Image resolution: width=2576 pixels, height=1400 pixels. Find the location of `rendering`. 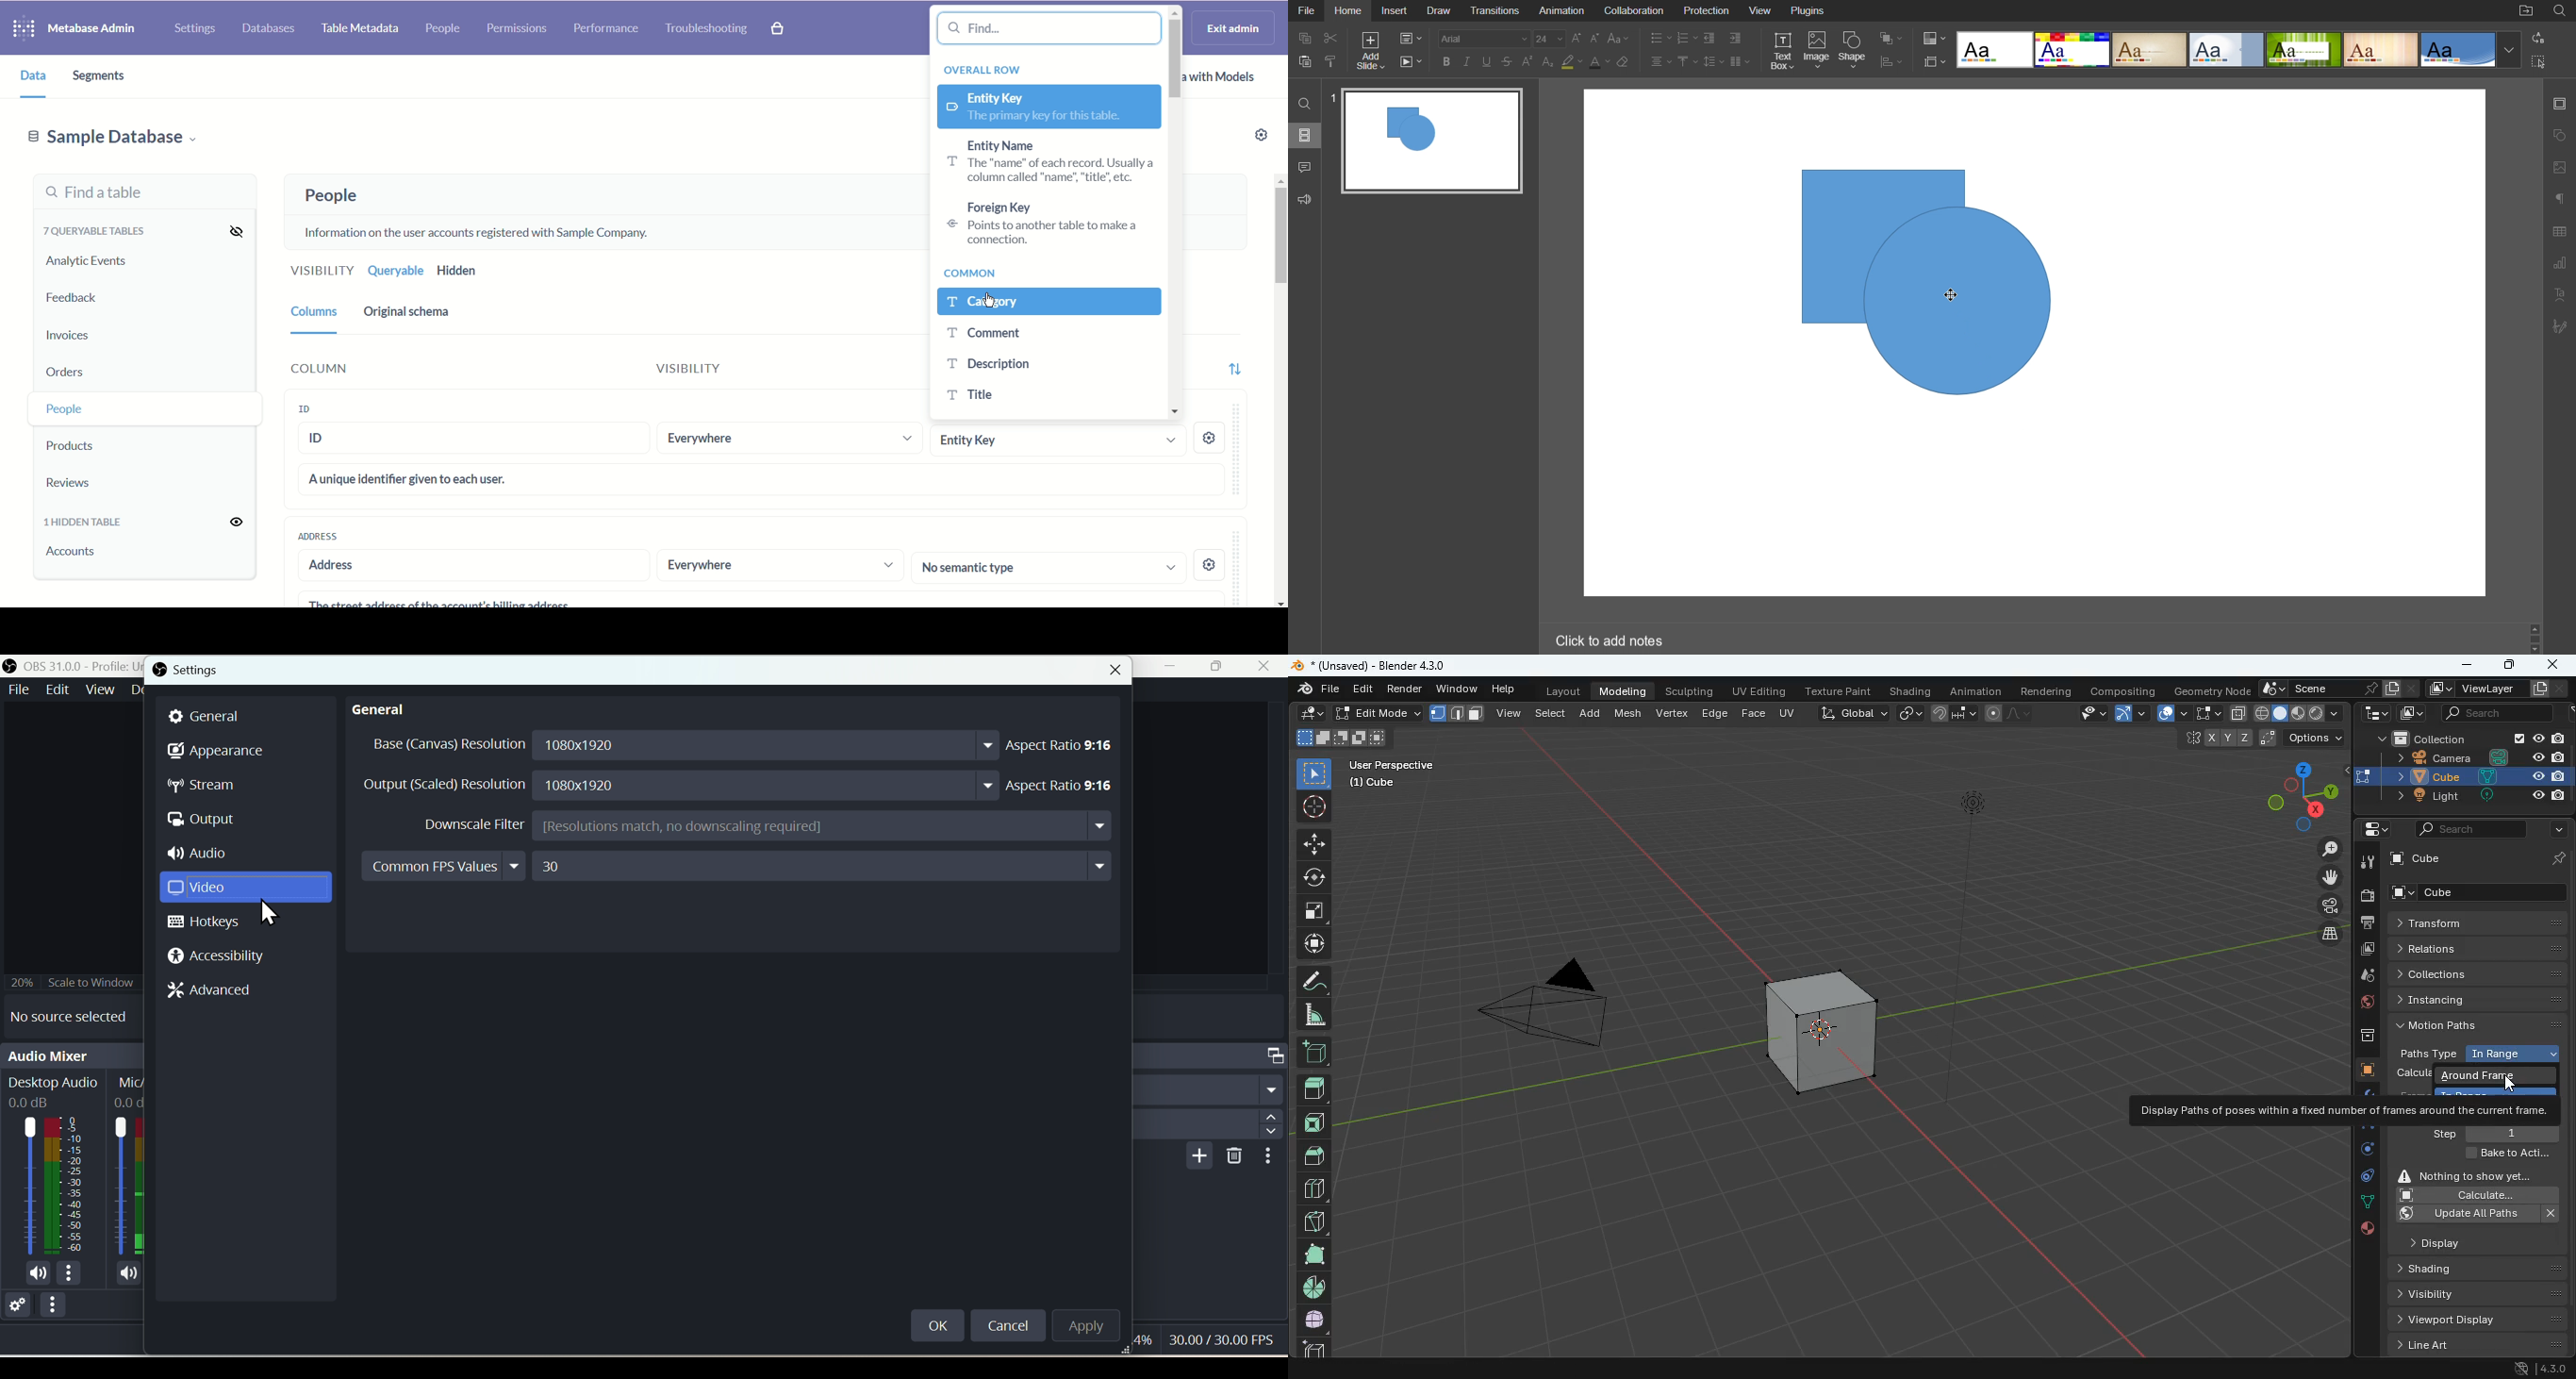

rendering is located at coordinates (2047, 691).